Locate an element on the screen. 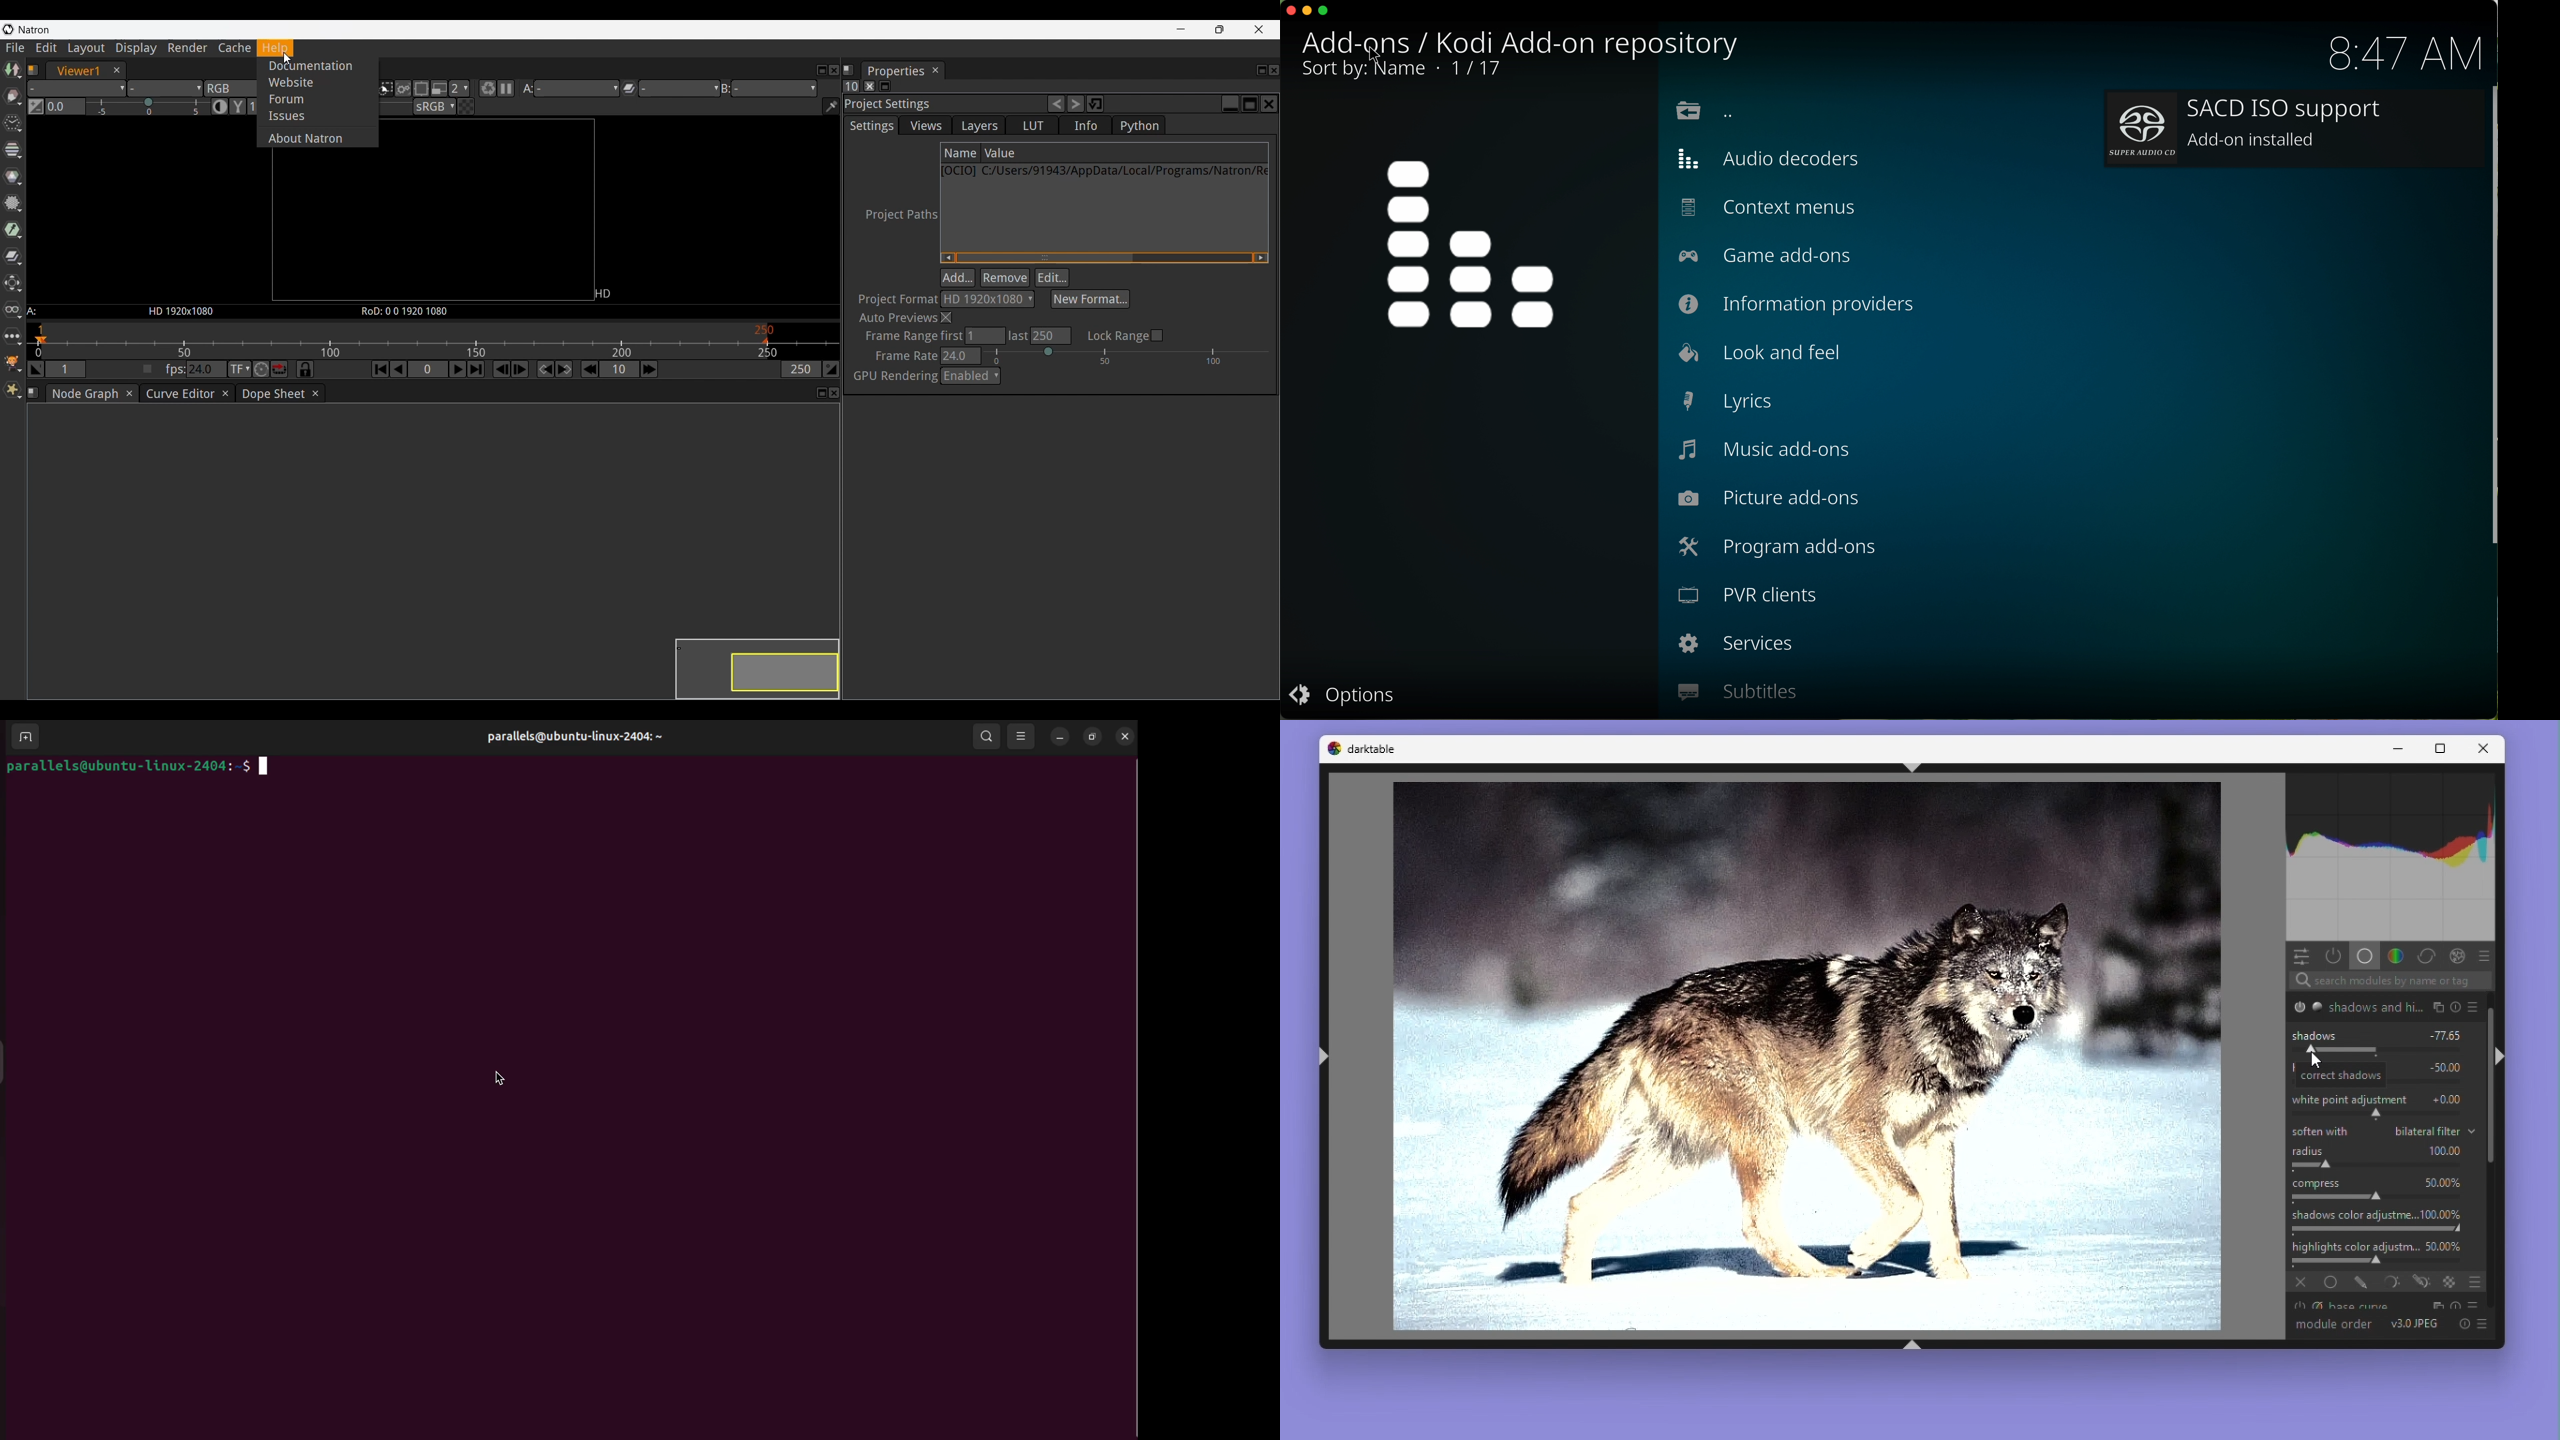 The width and height of the screenshot is (2576, 1456). 'shadows and highlights' is switched on is located at coordinates (2306, 1008).